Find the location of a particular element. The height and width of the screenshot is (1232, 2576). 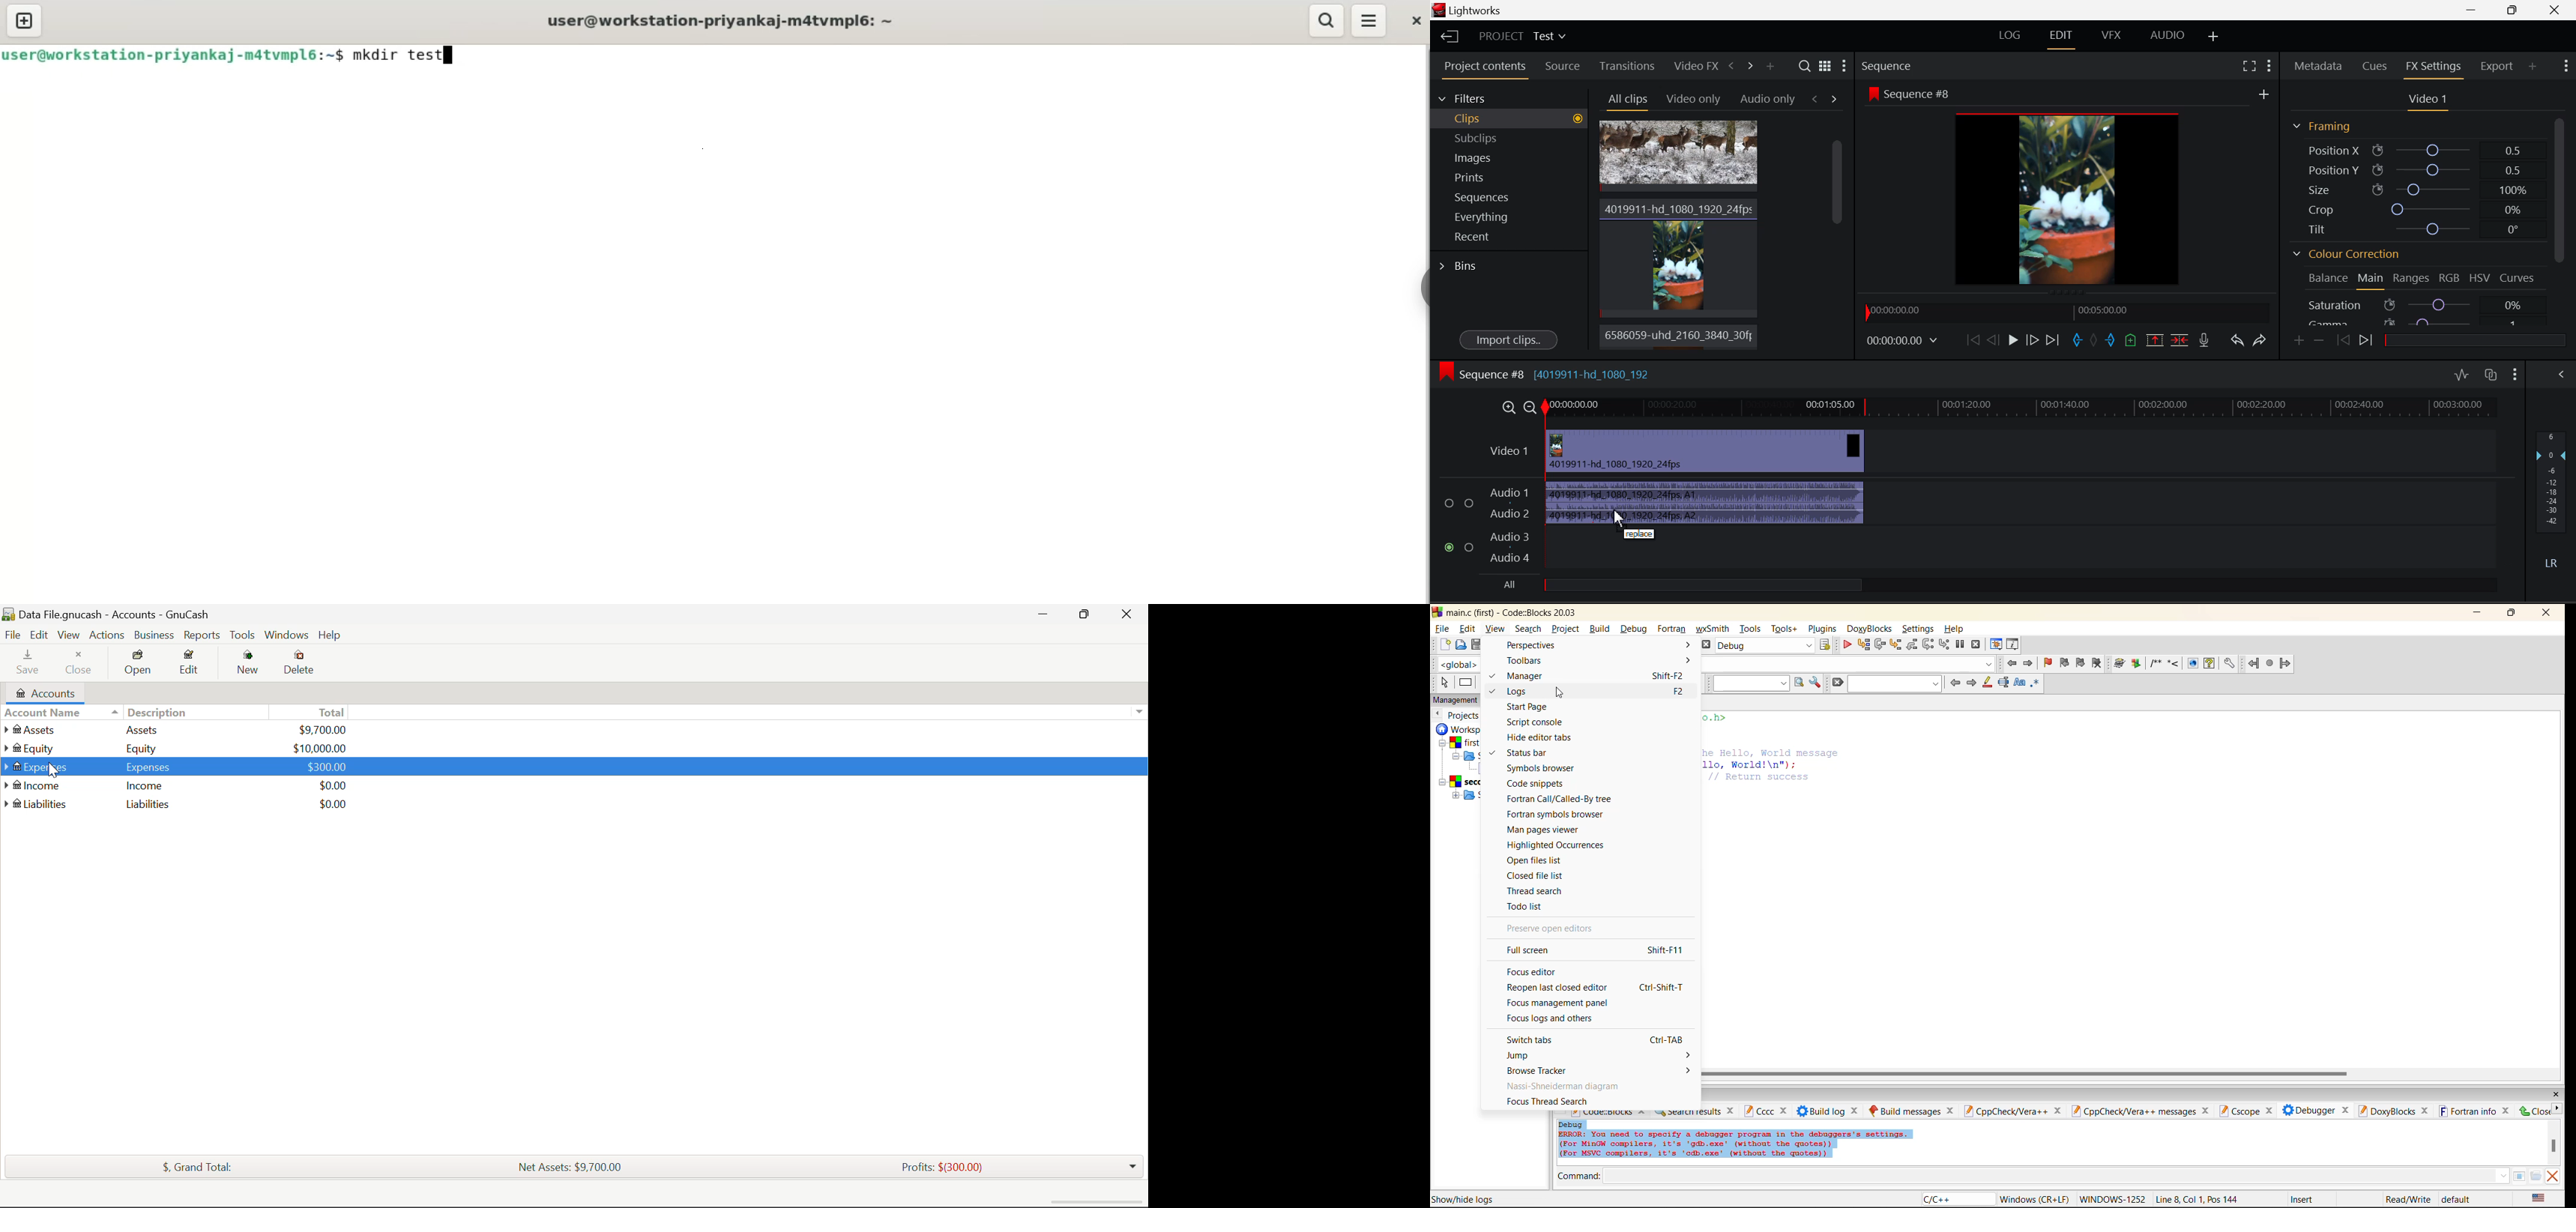

Open is located at coordinates (137, 664).